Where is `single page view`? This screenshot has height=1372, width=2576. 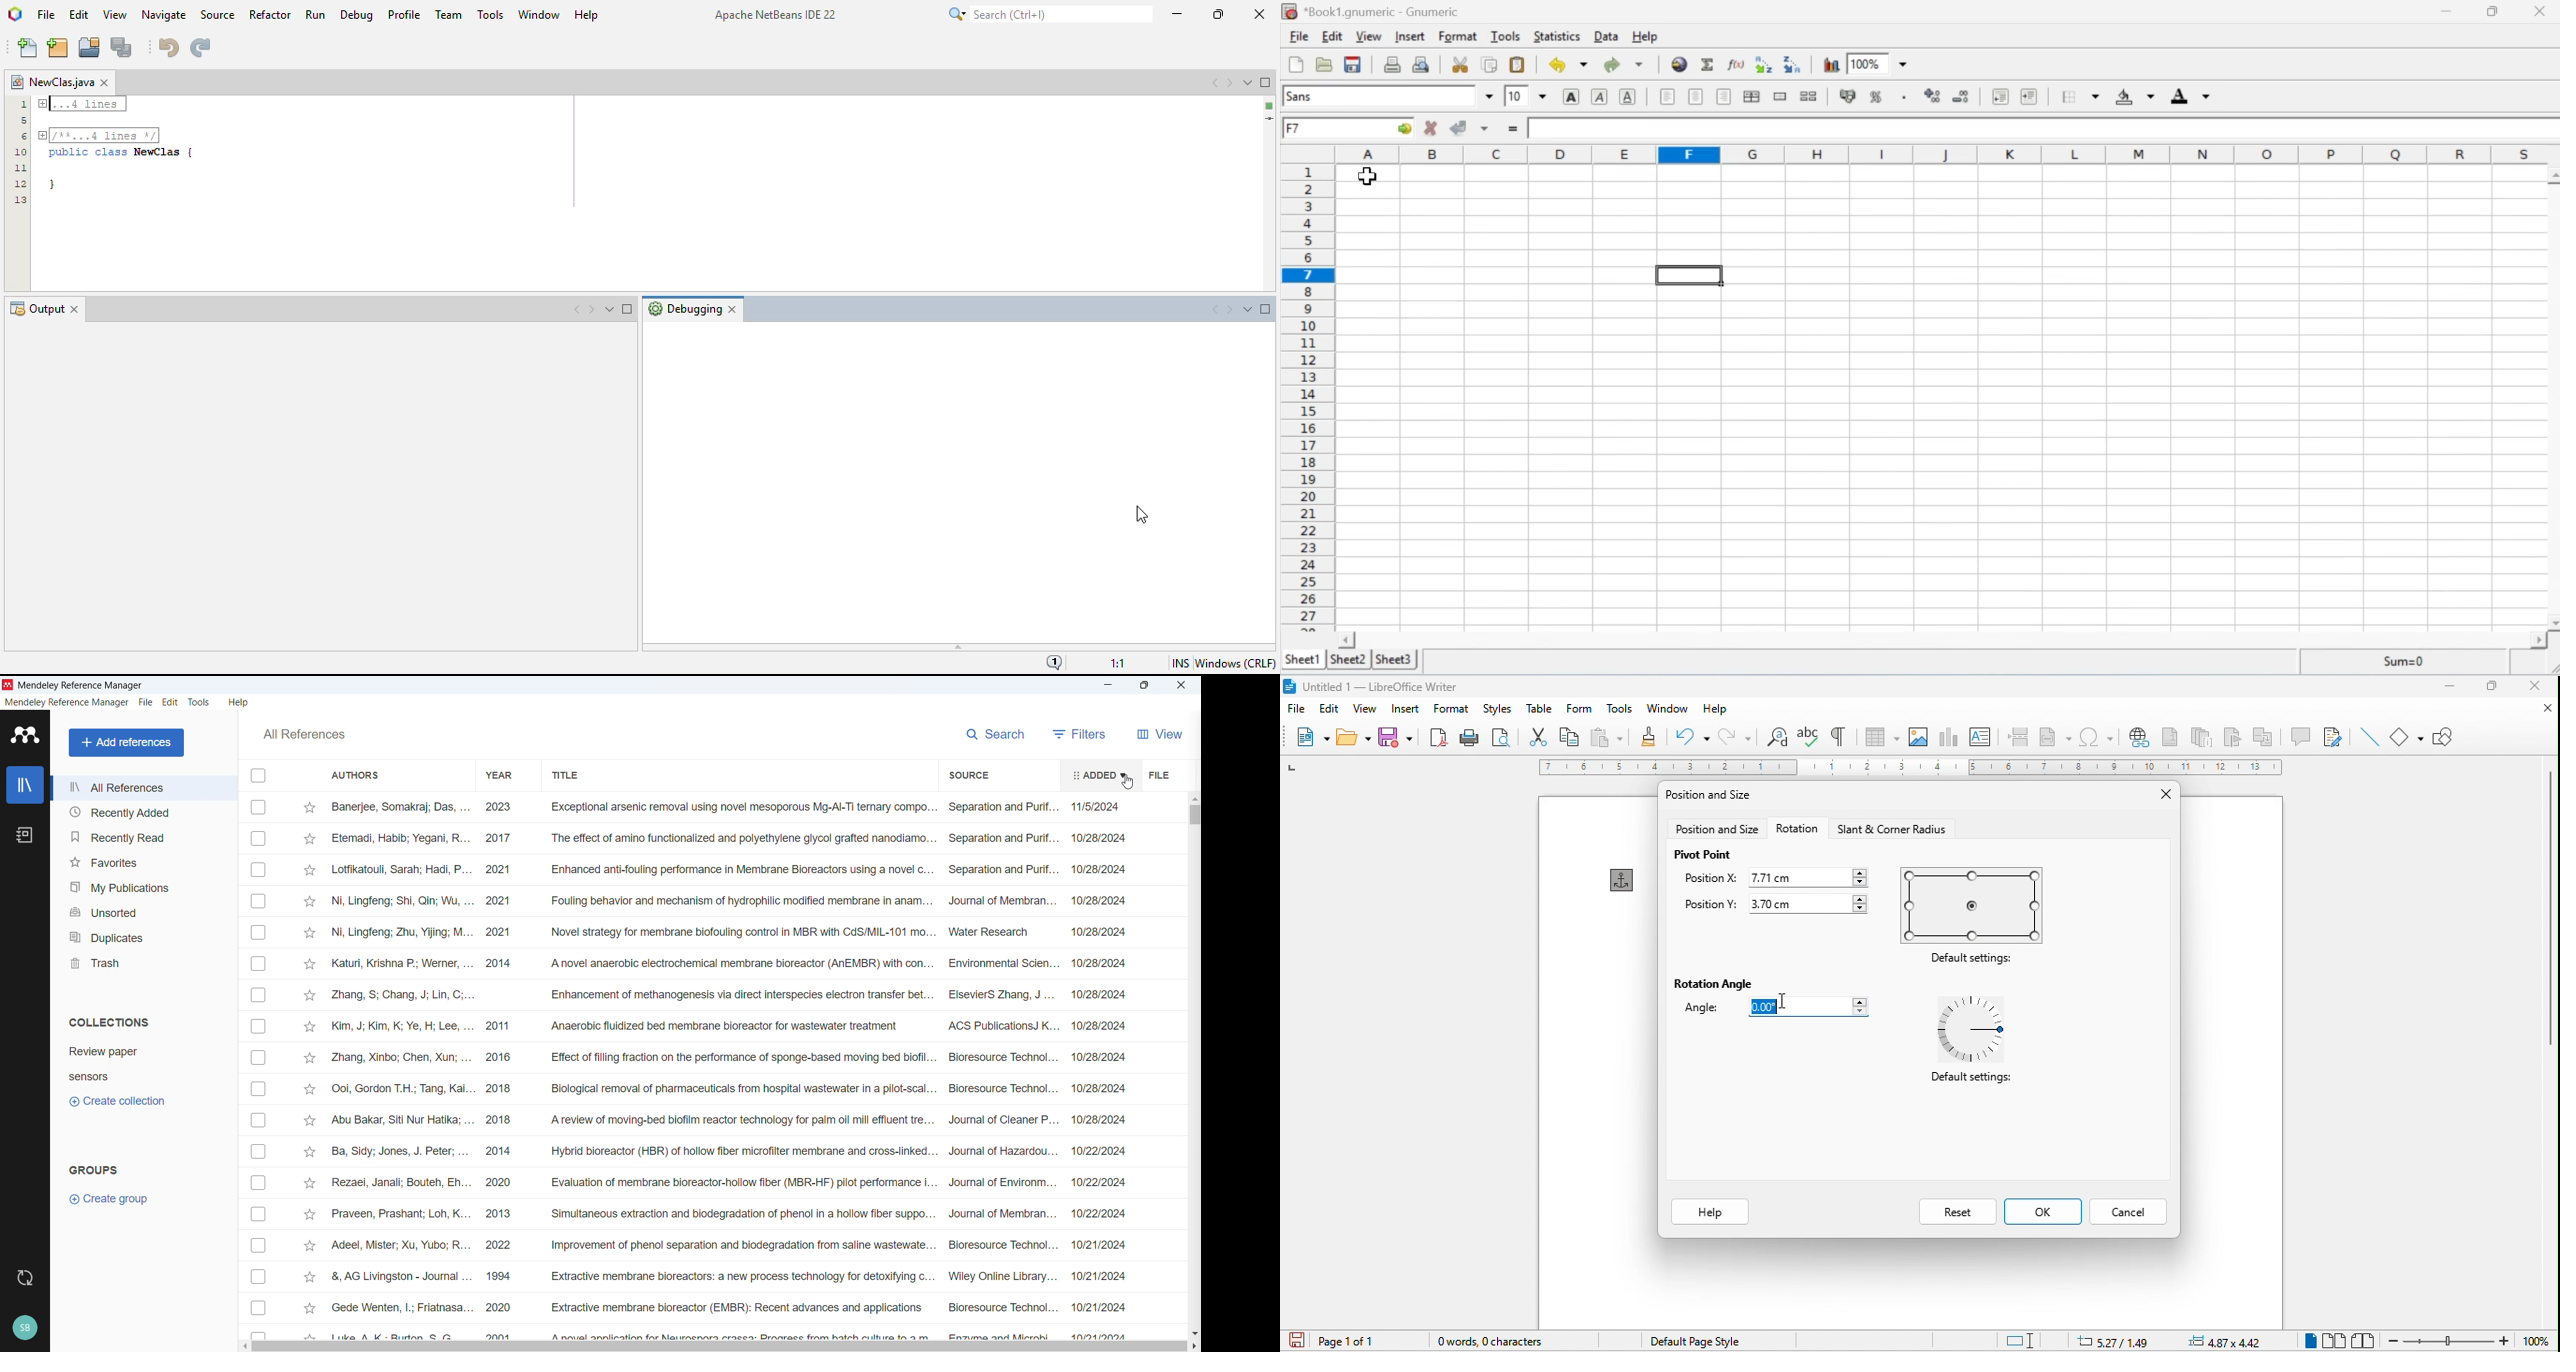 single page view is located at coordinates (2306, 1341).